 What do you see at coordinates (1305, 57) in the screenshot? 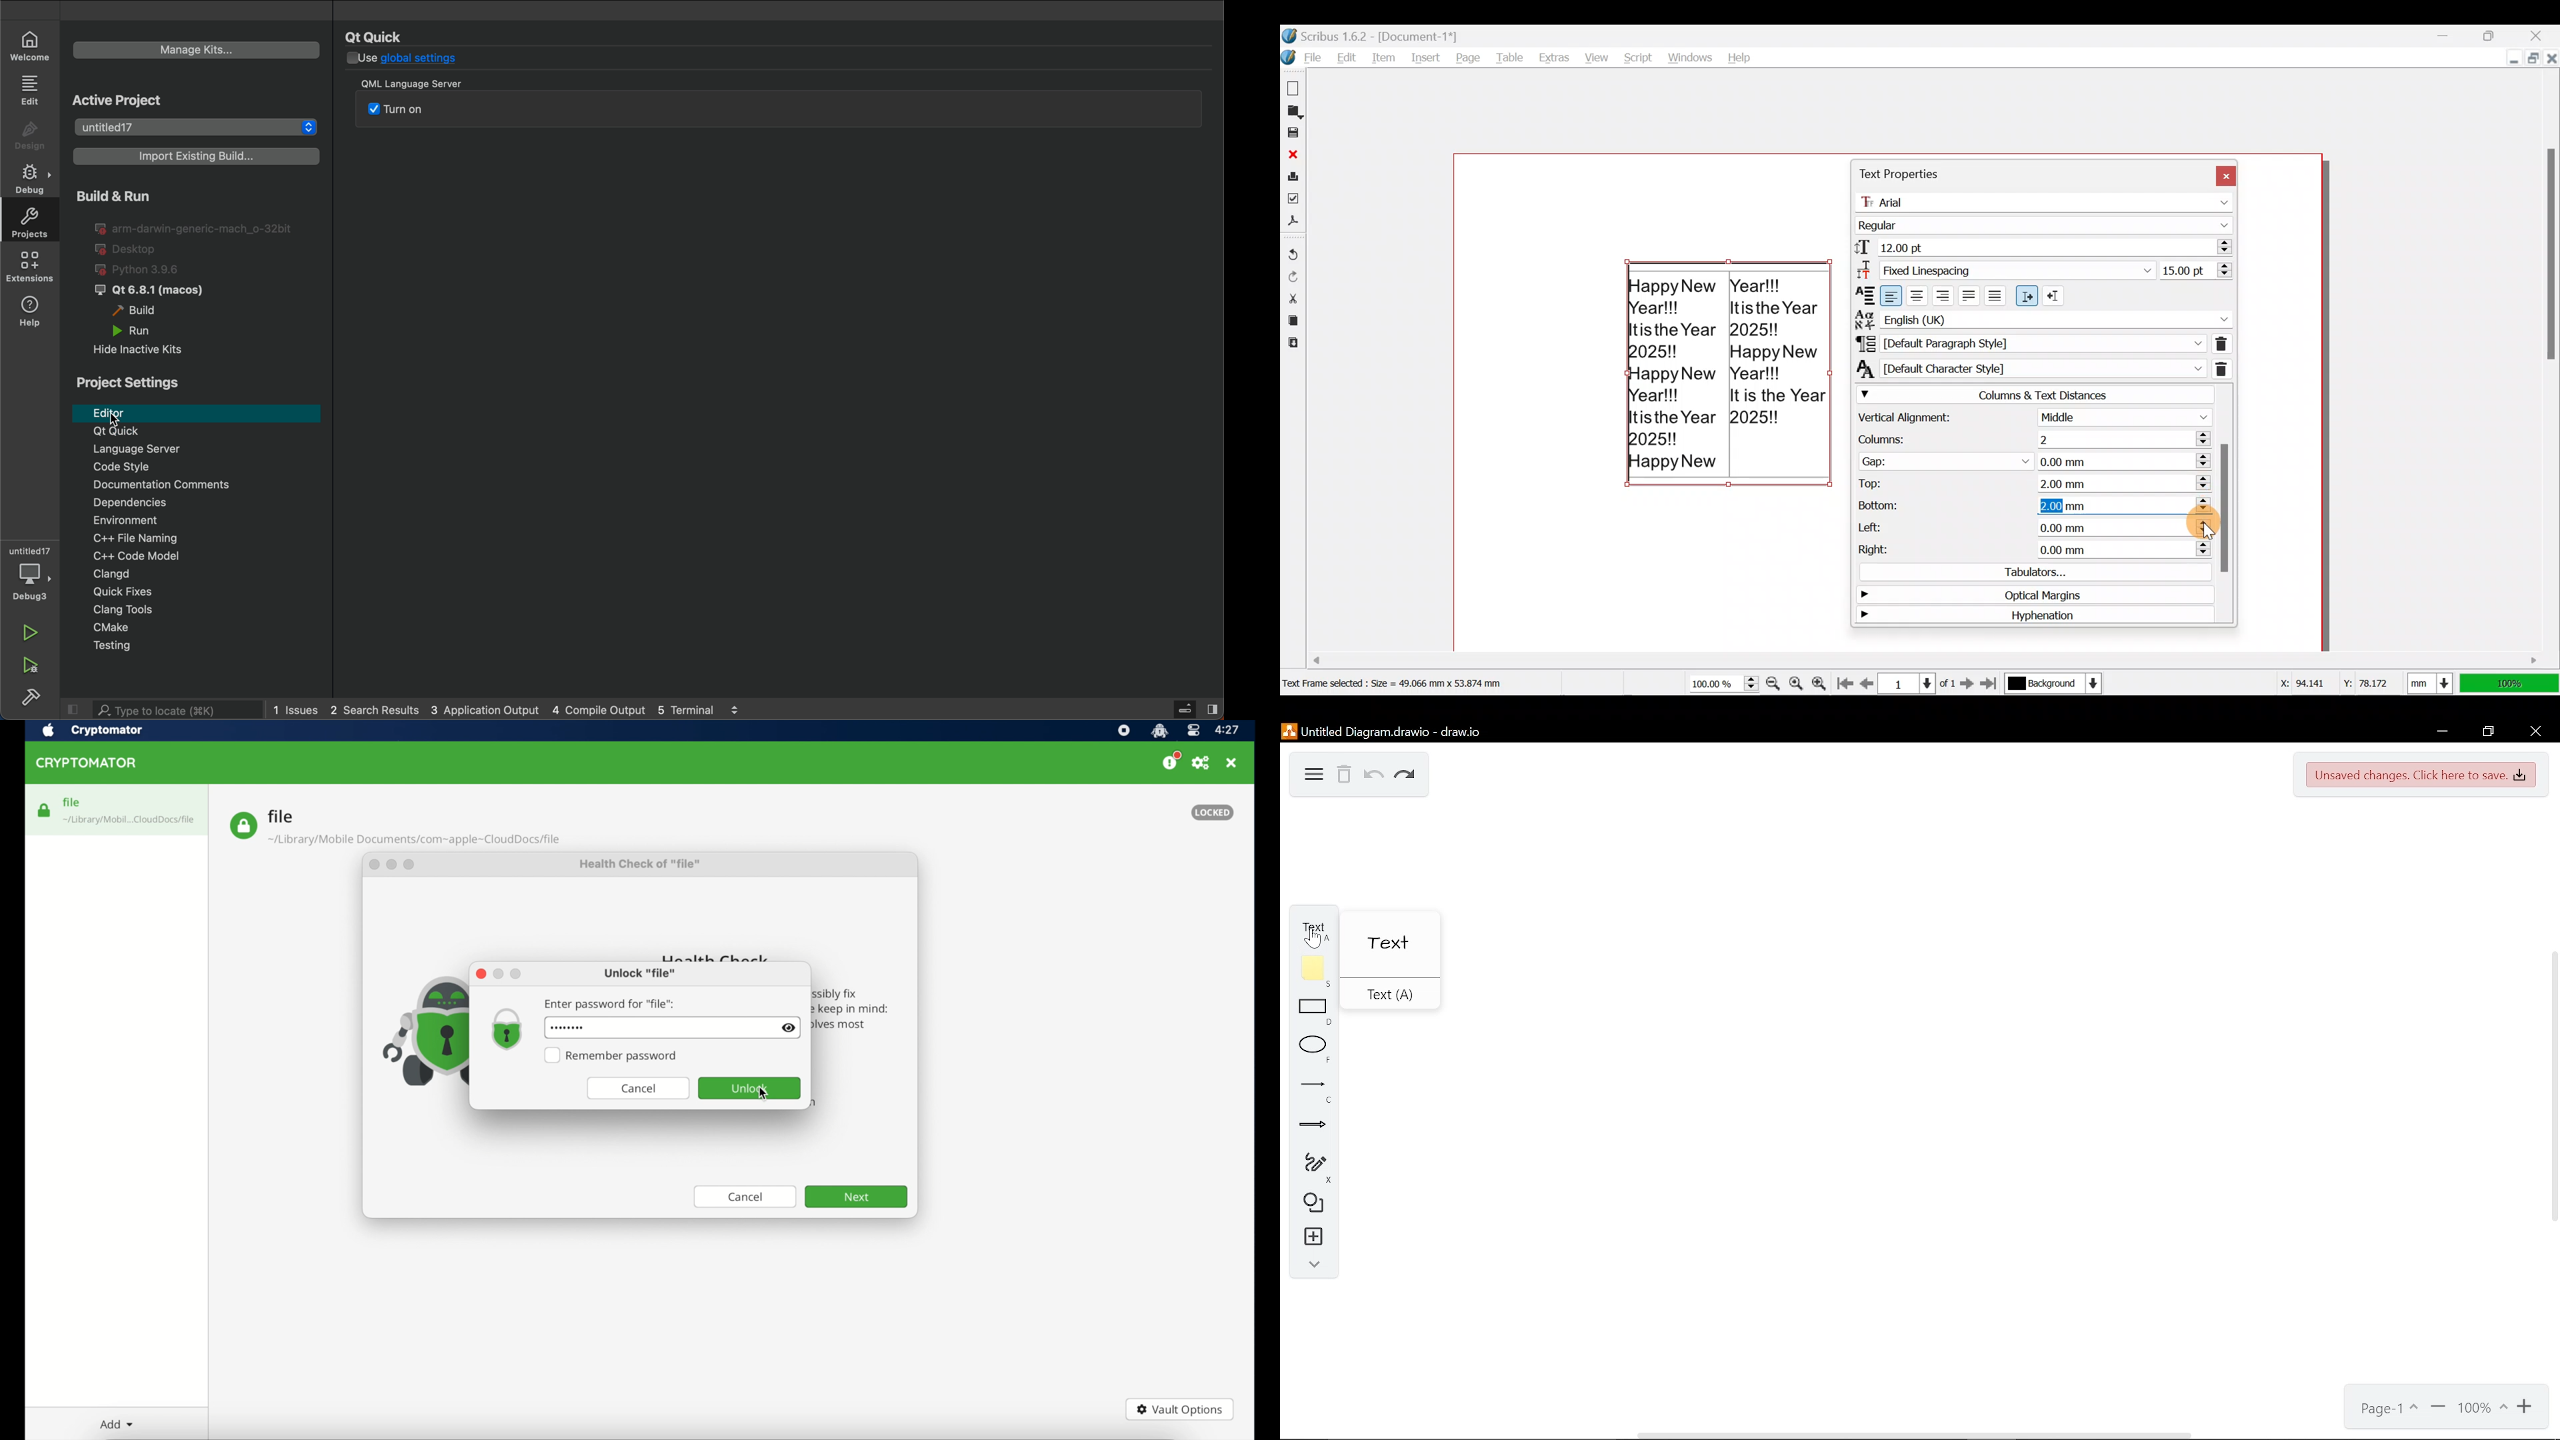
I see `File` at bounding box center [1305, 57].